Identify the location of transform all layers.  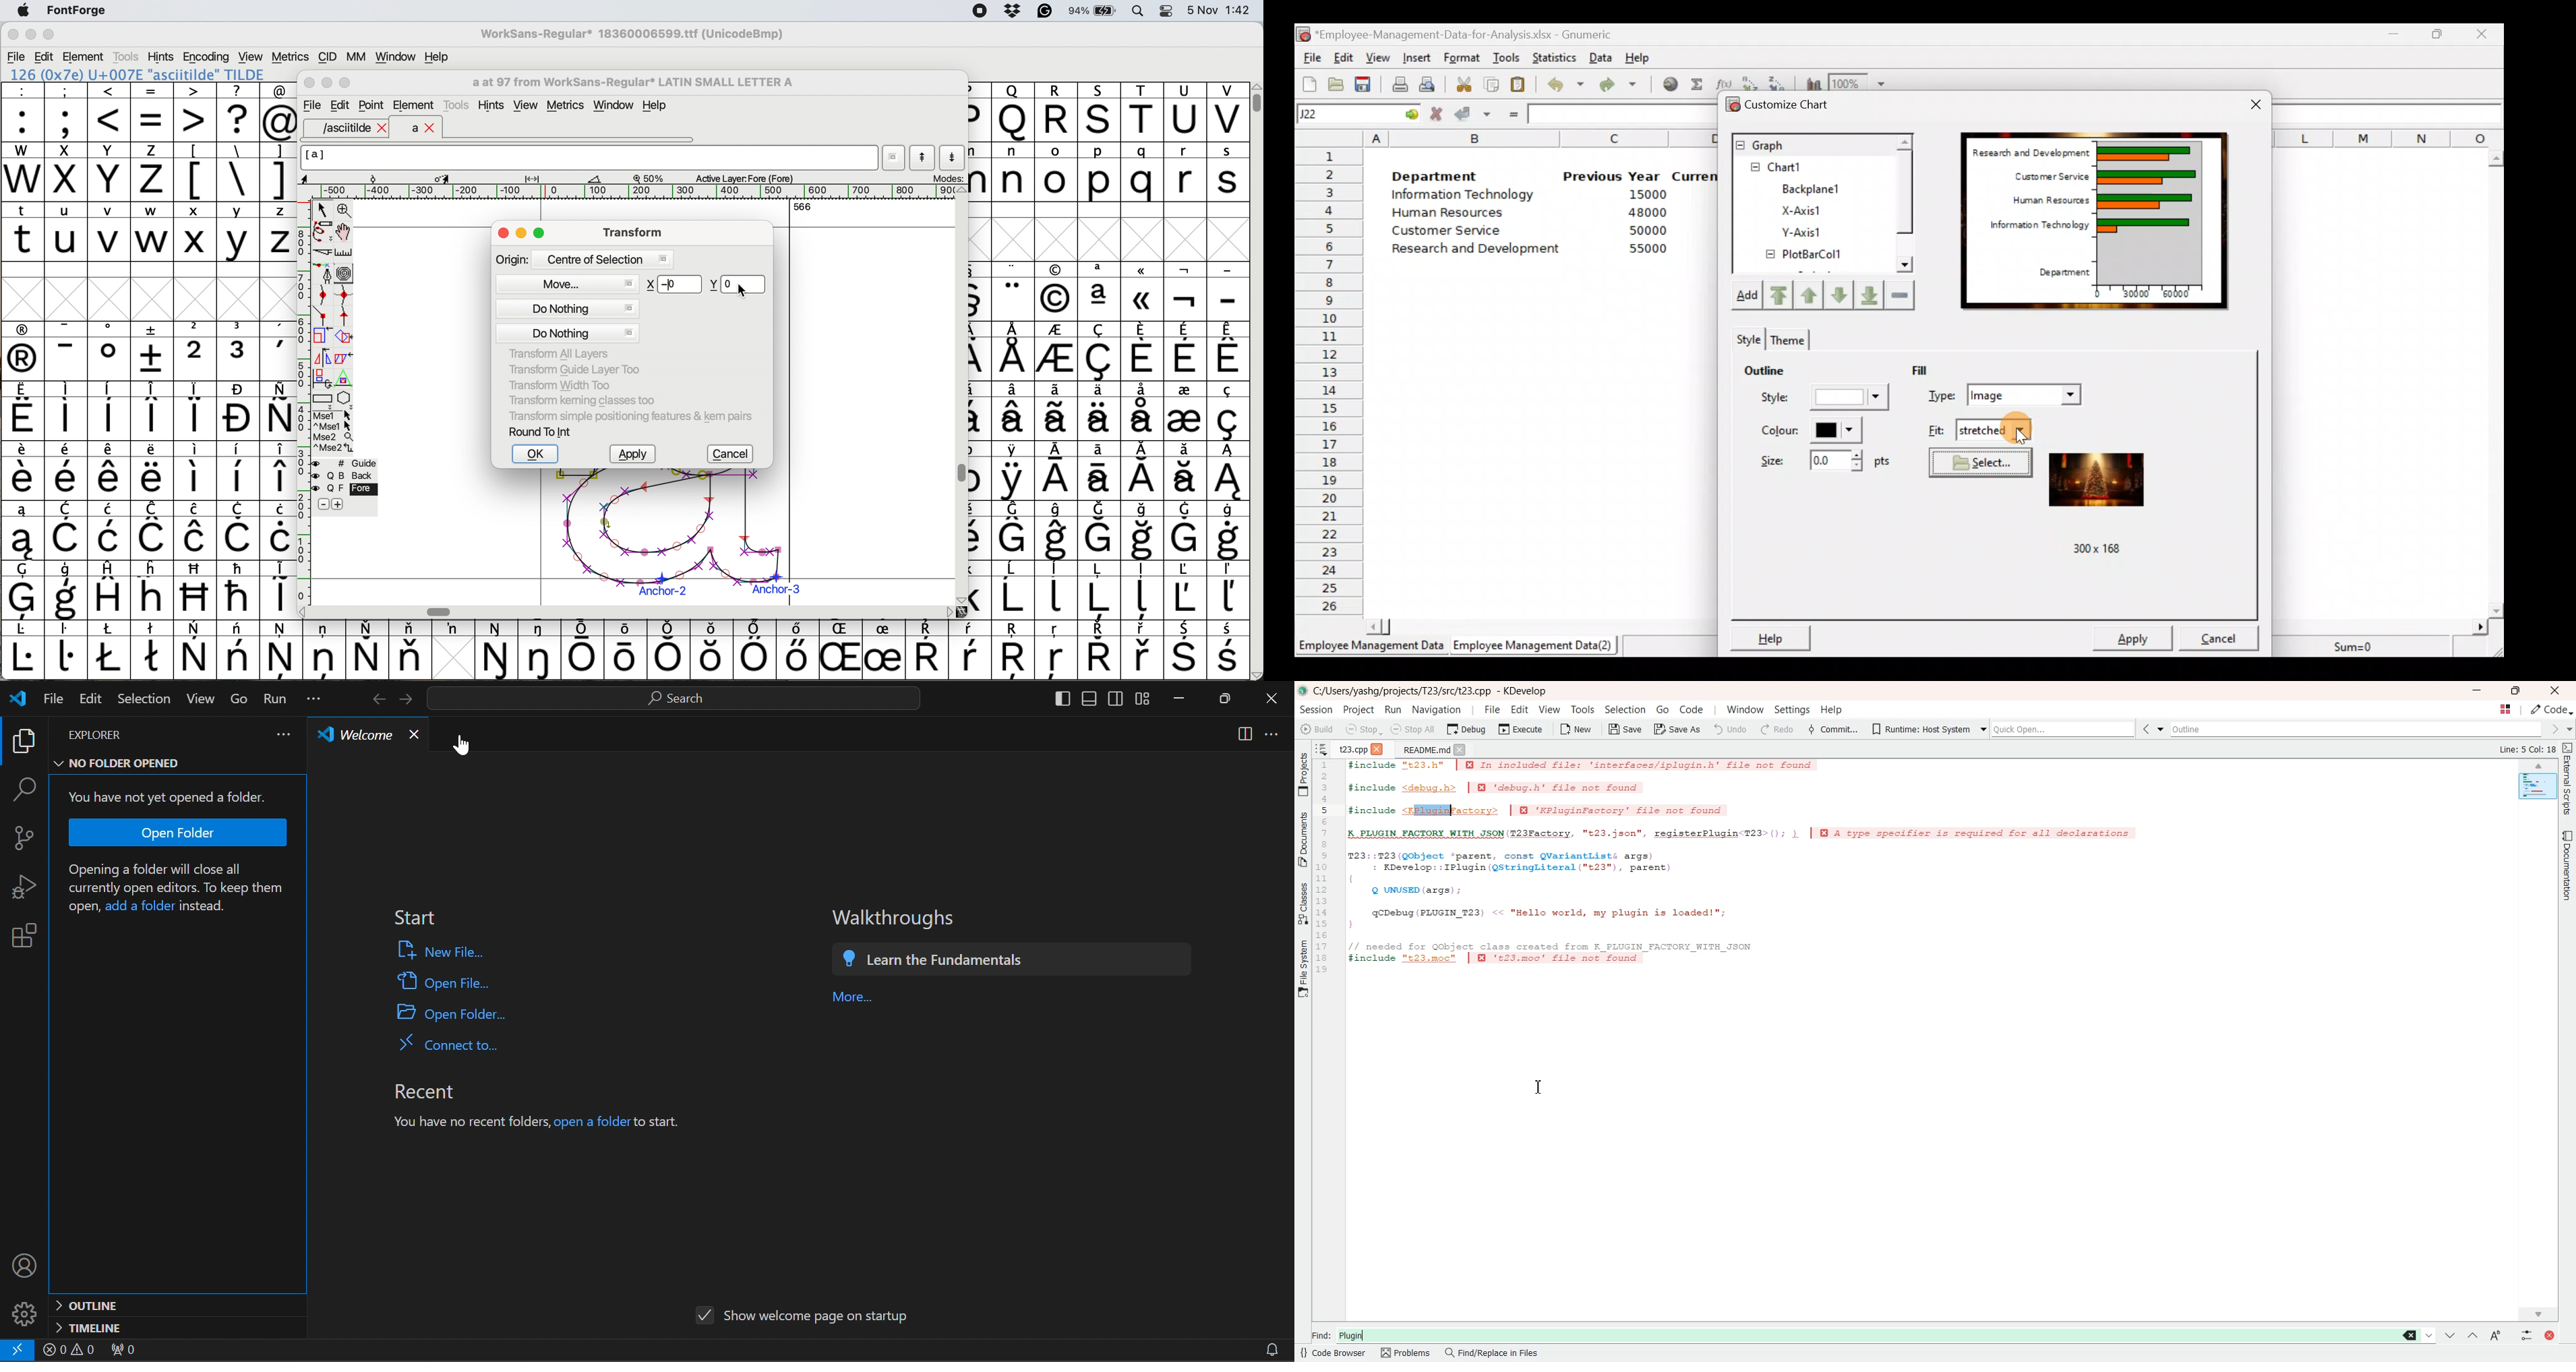
(562, 354).